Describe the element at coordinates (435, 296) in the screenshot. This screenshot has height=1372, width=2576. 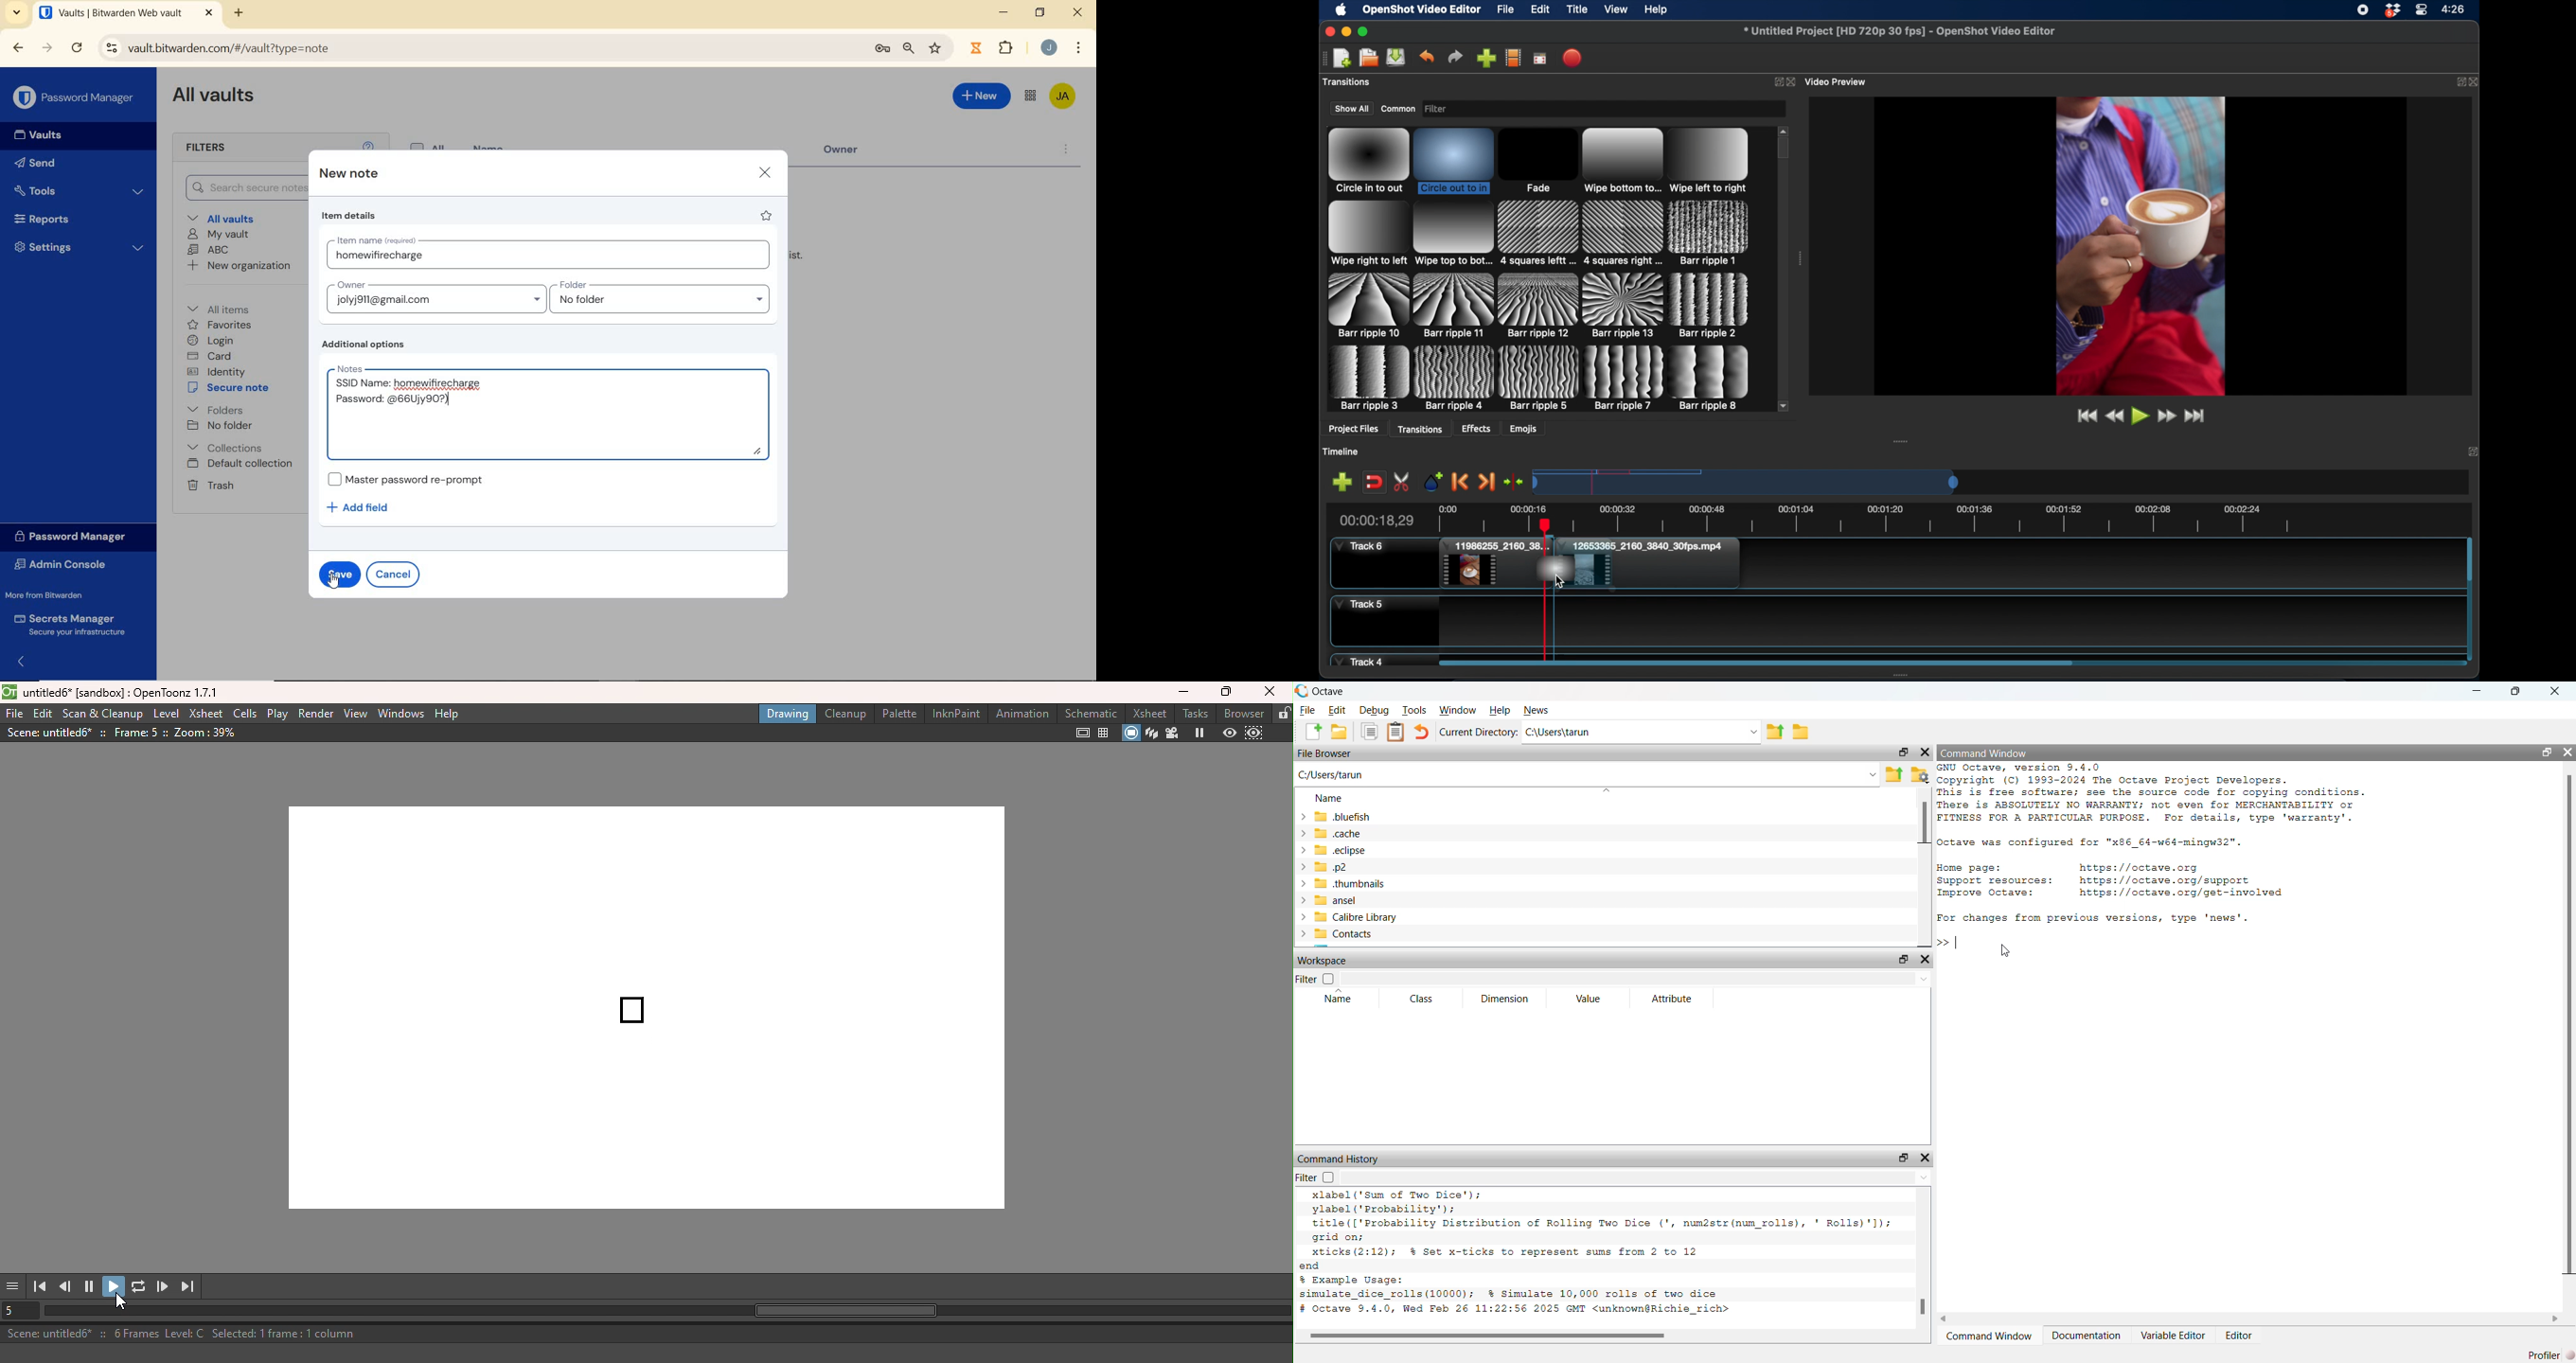
I see `Owner` at that location.